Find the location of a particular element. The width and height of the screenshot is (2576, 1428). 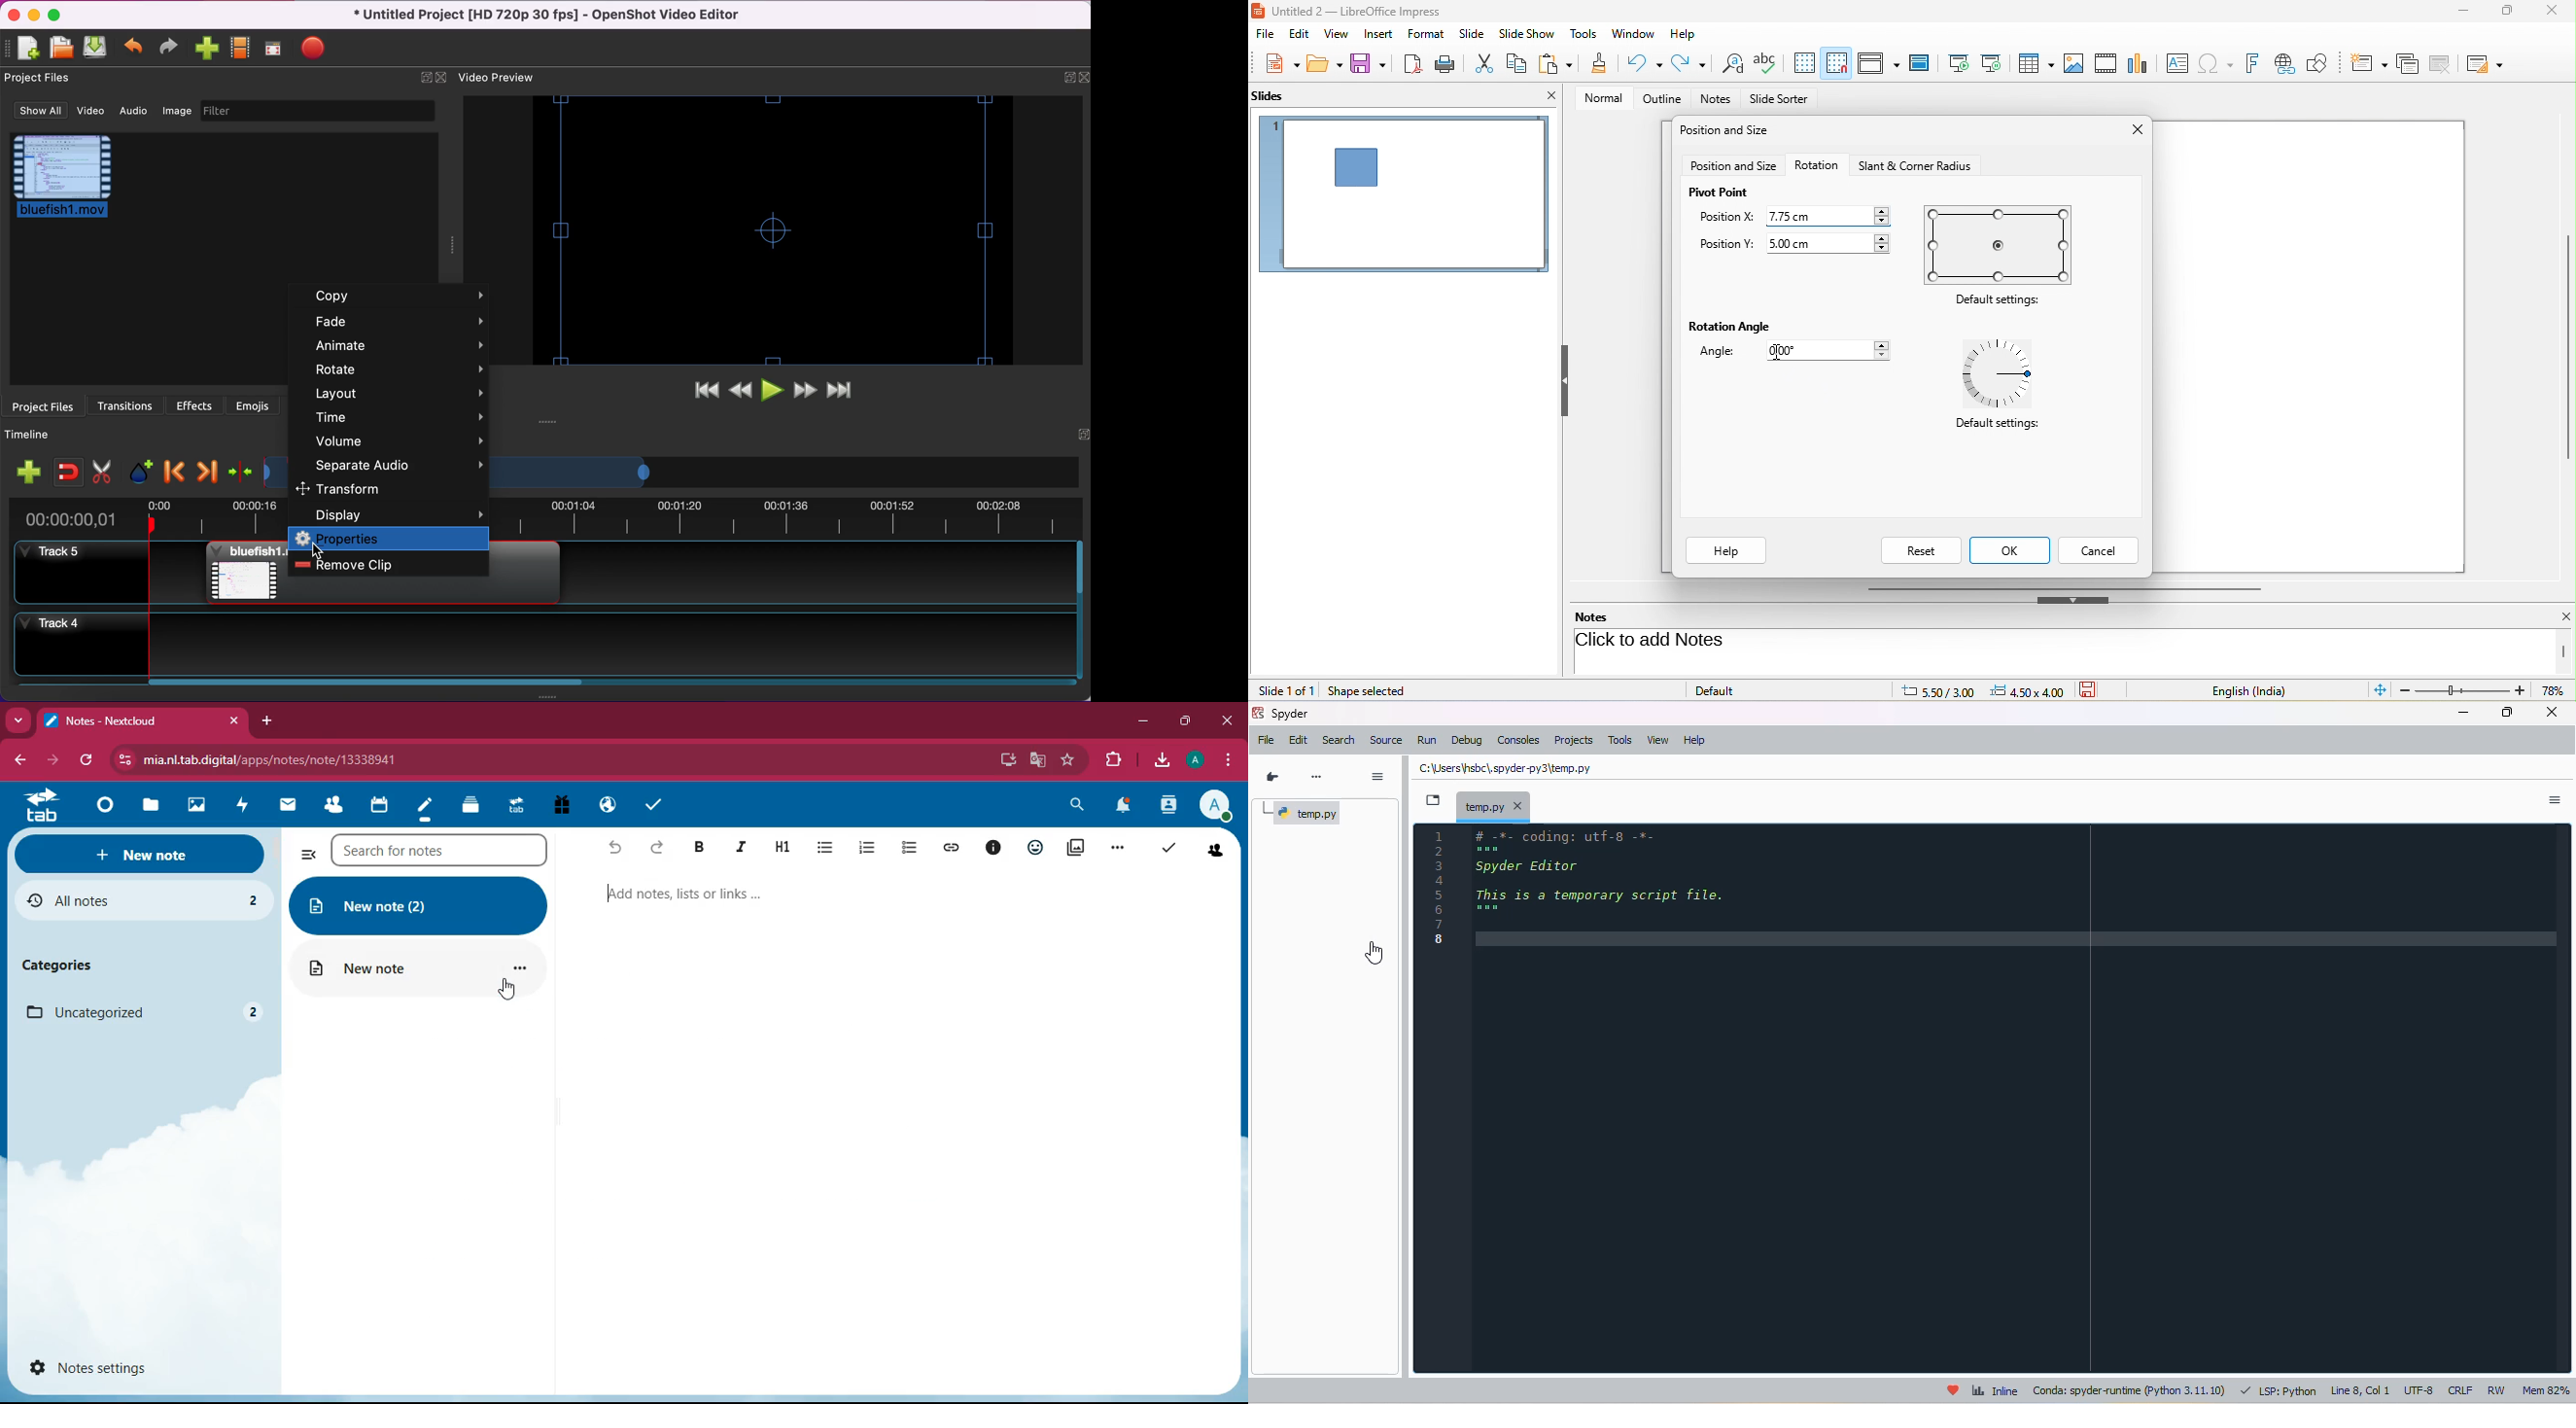

editor is located at coordinates (2016, 1096).